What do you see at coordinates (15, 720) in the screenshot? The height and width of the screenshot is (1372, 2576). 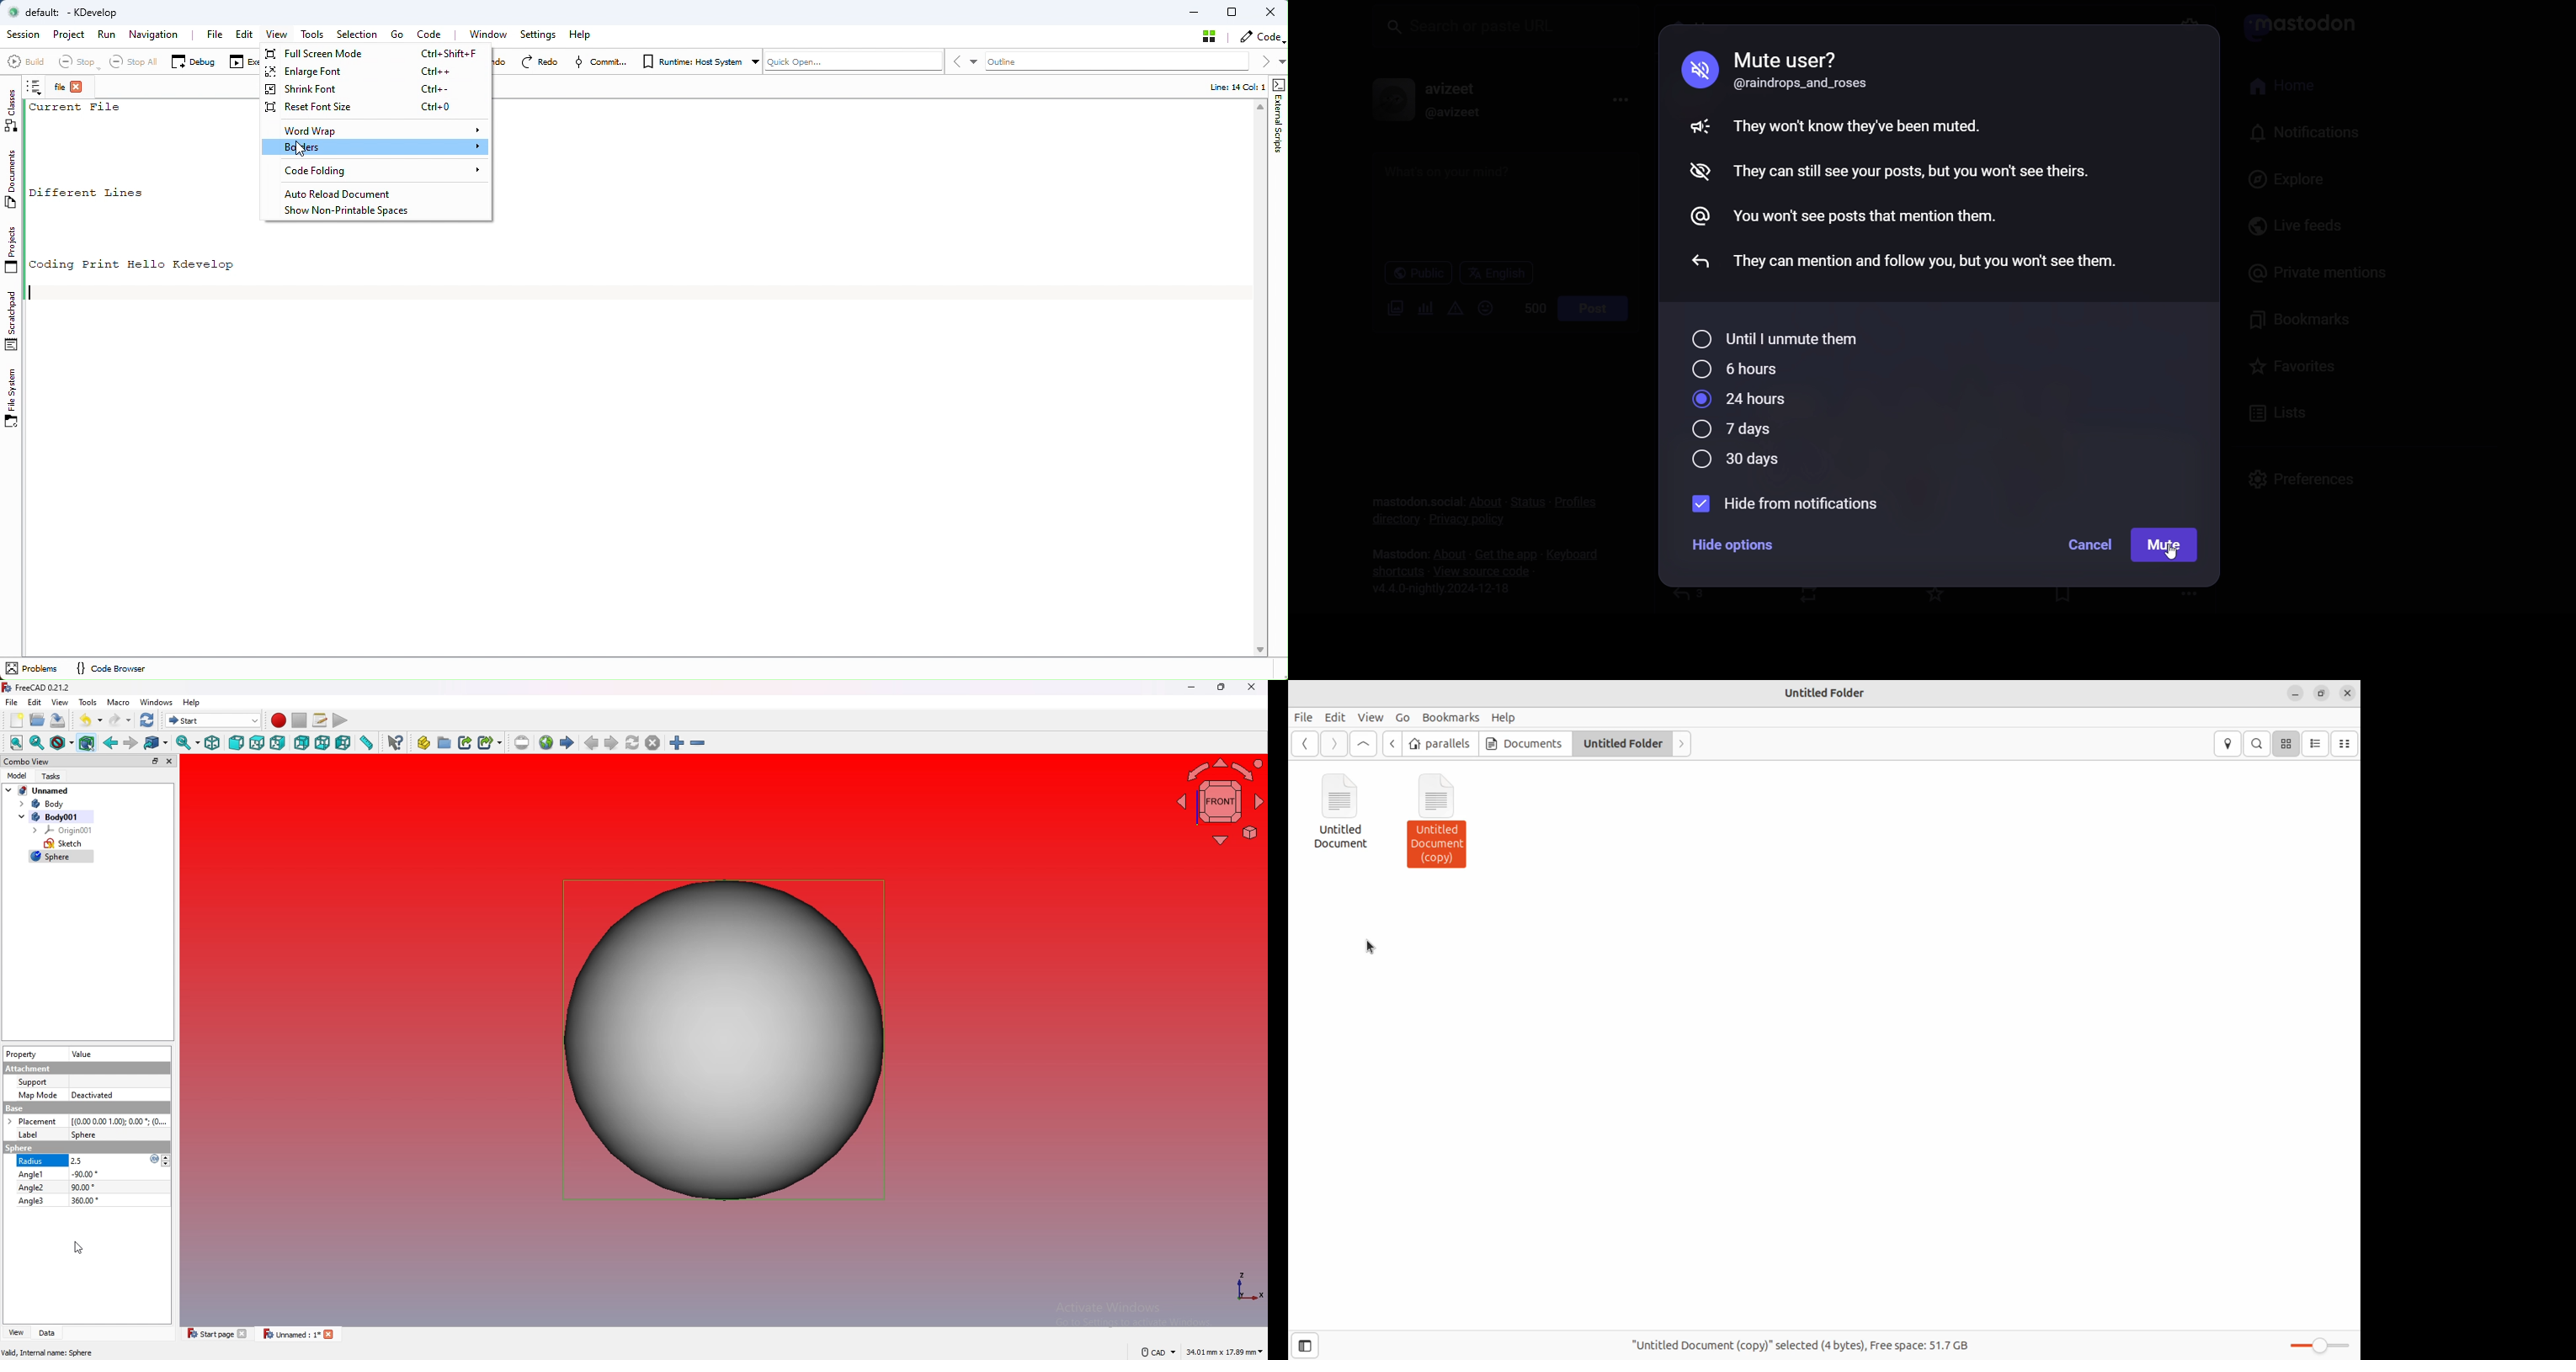 I see `new` at bounding box center [15, 720].